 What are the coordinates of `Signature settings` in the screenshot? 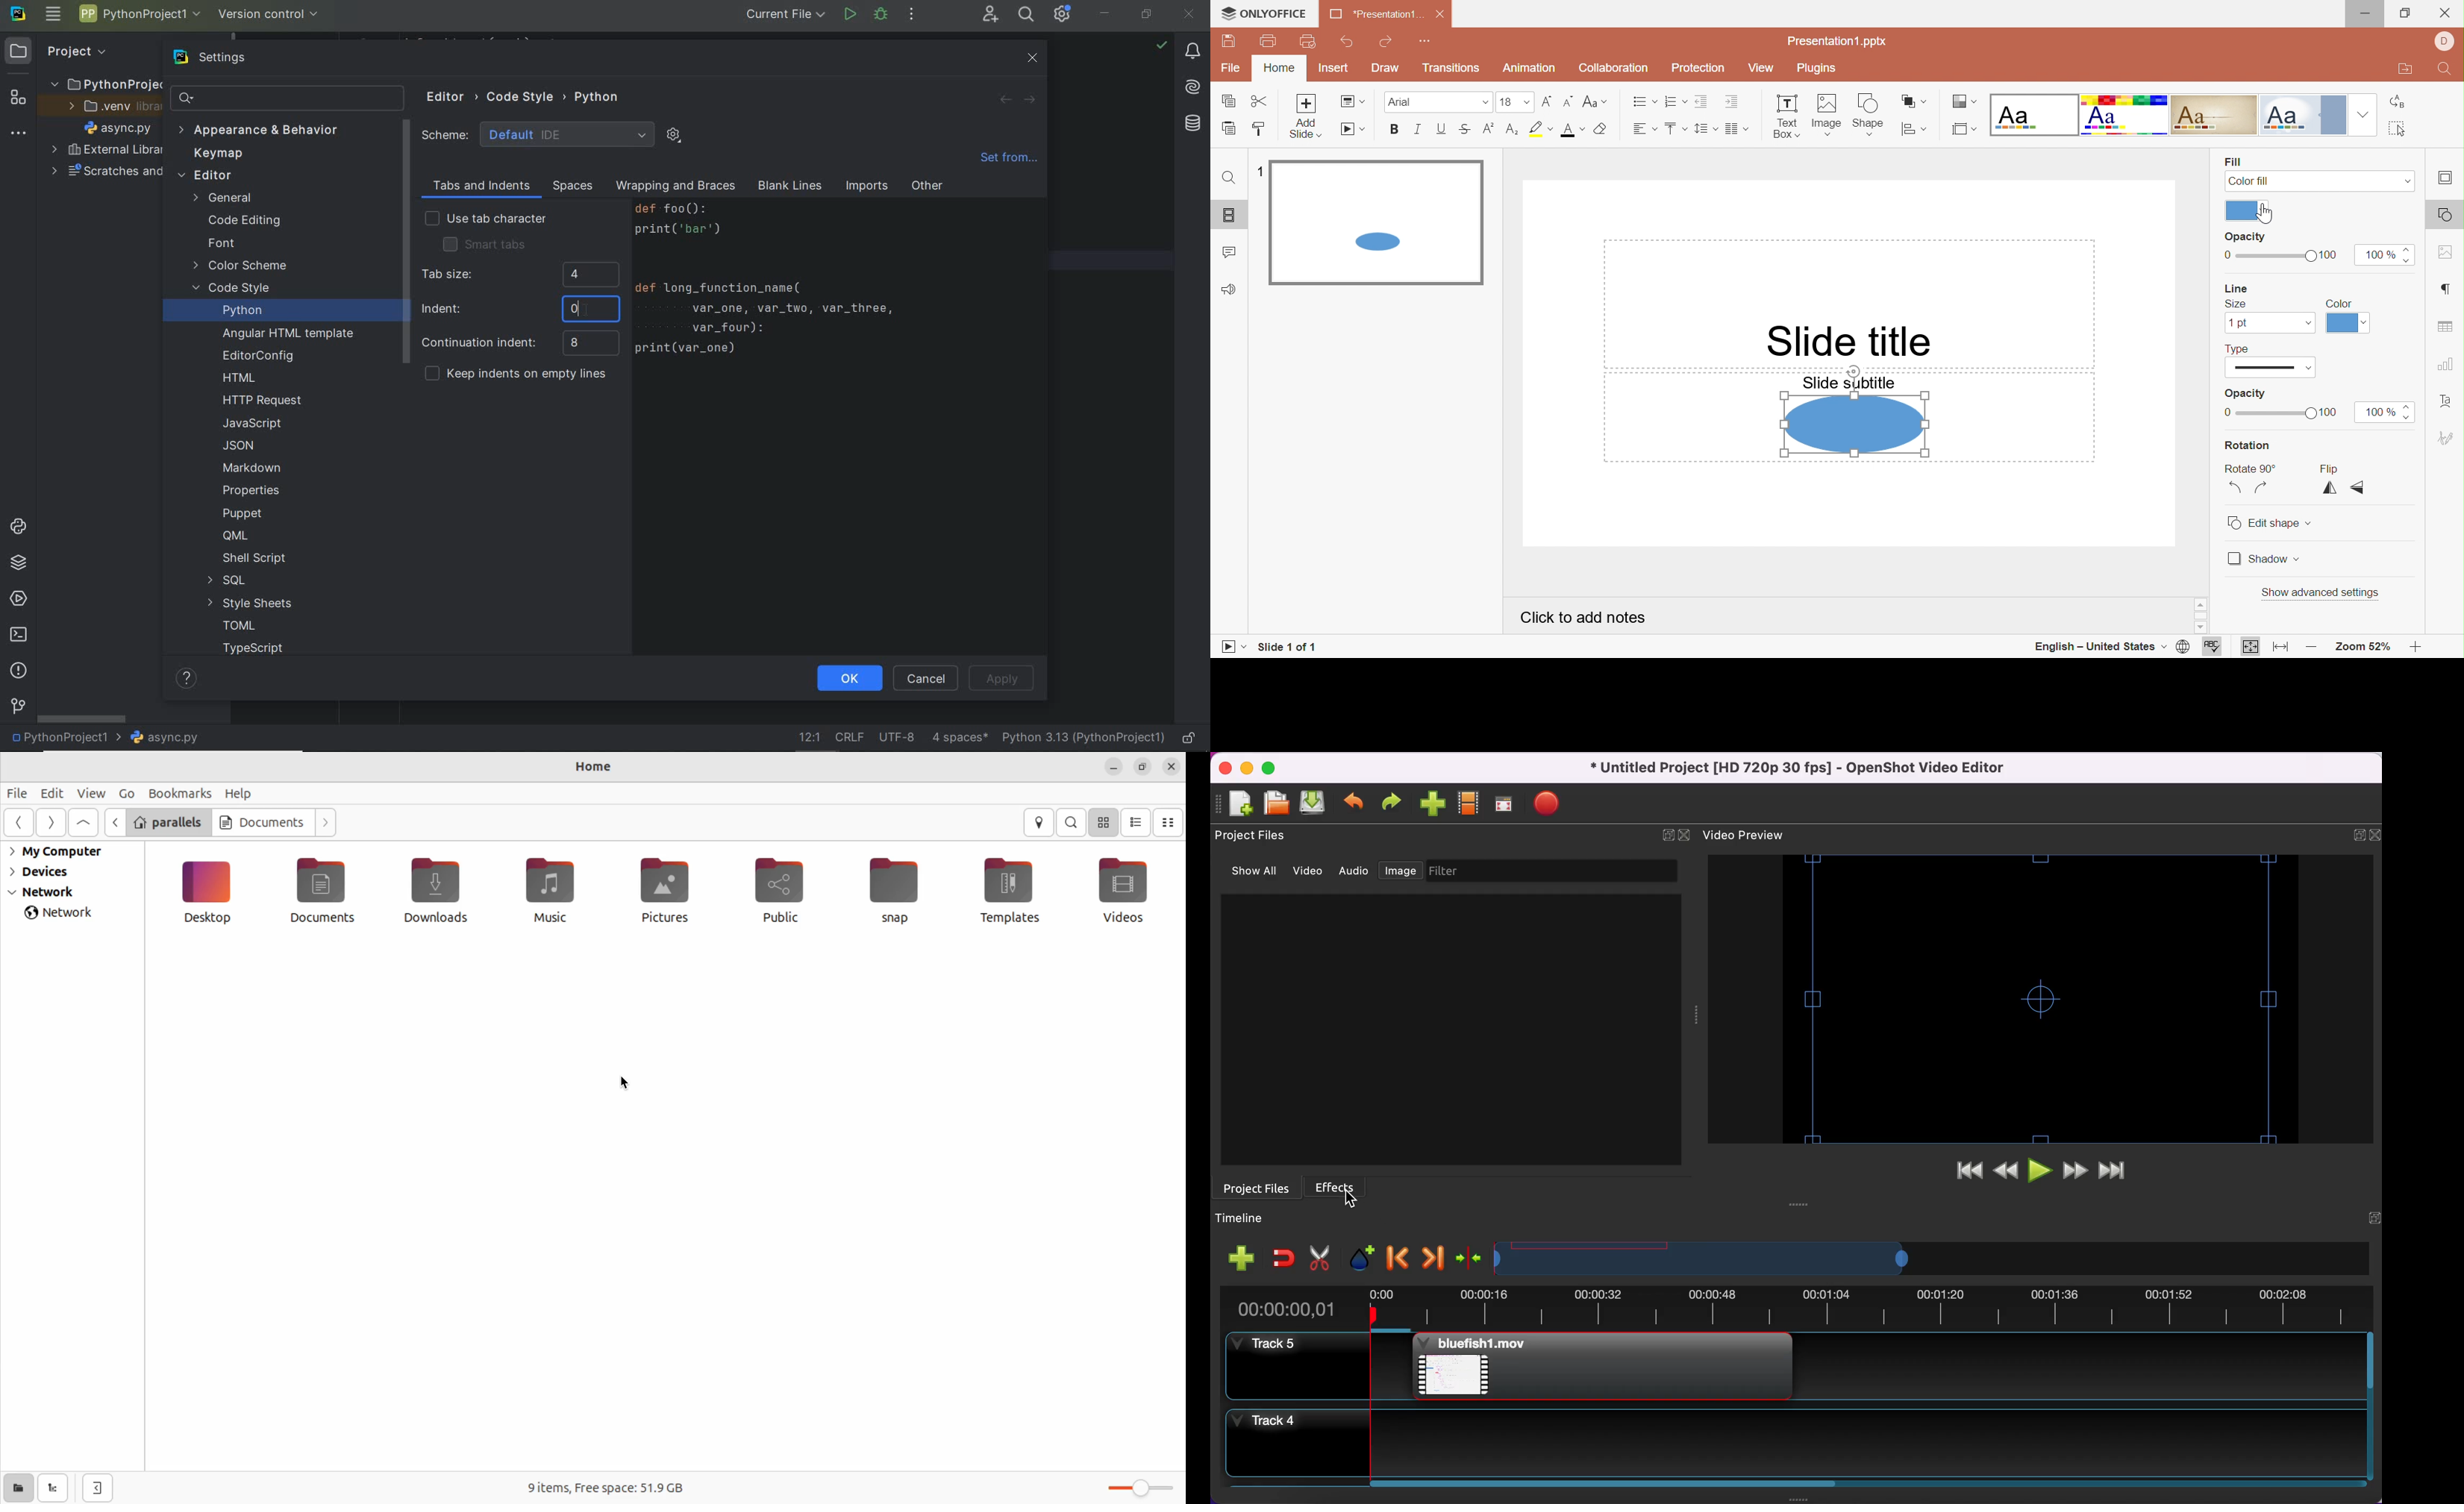 It's located at (2446, 439).